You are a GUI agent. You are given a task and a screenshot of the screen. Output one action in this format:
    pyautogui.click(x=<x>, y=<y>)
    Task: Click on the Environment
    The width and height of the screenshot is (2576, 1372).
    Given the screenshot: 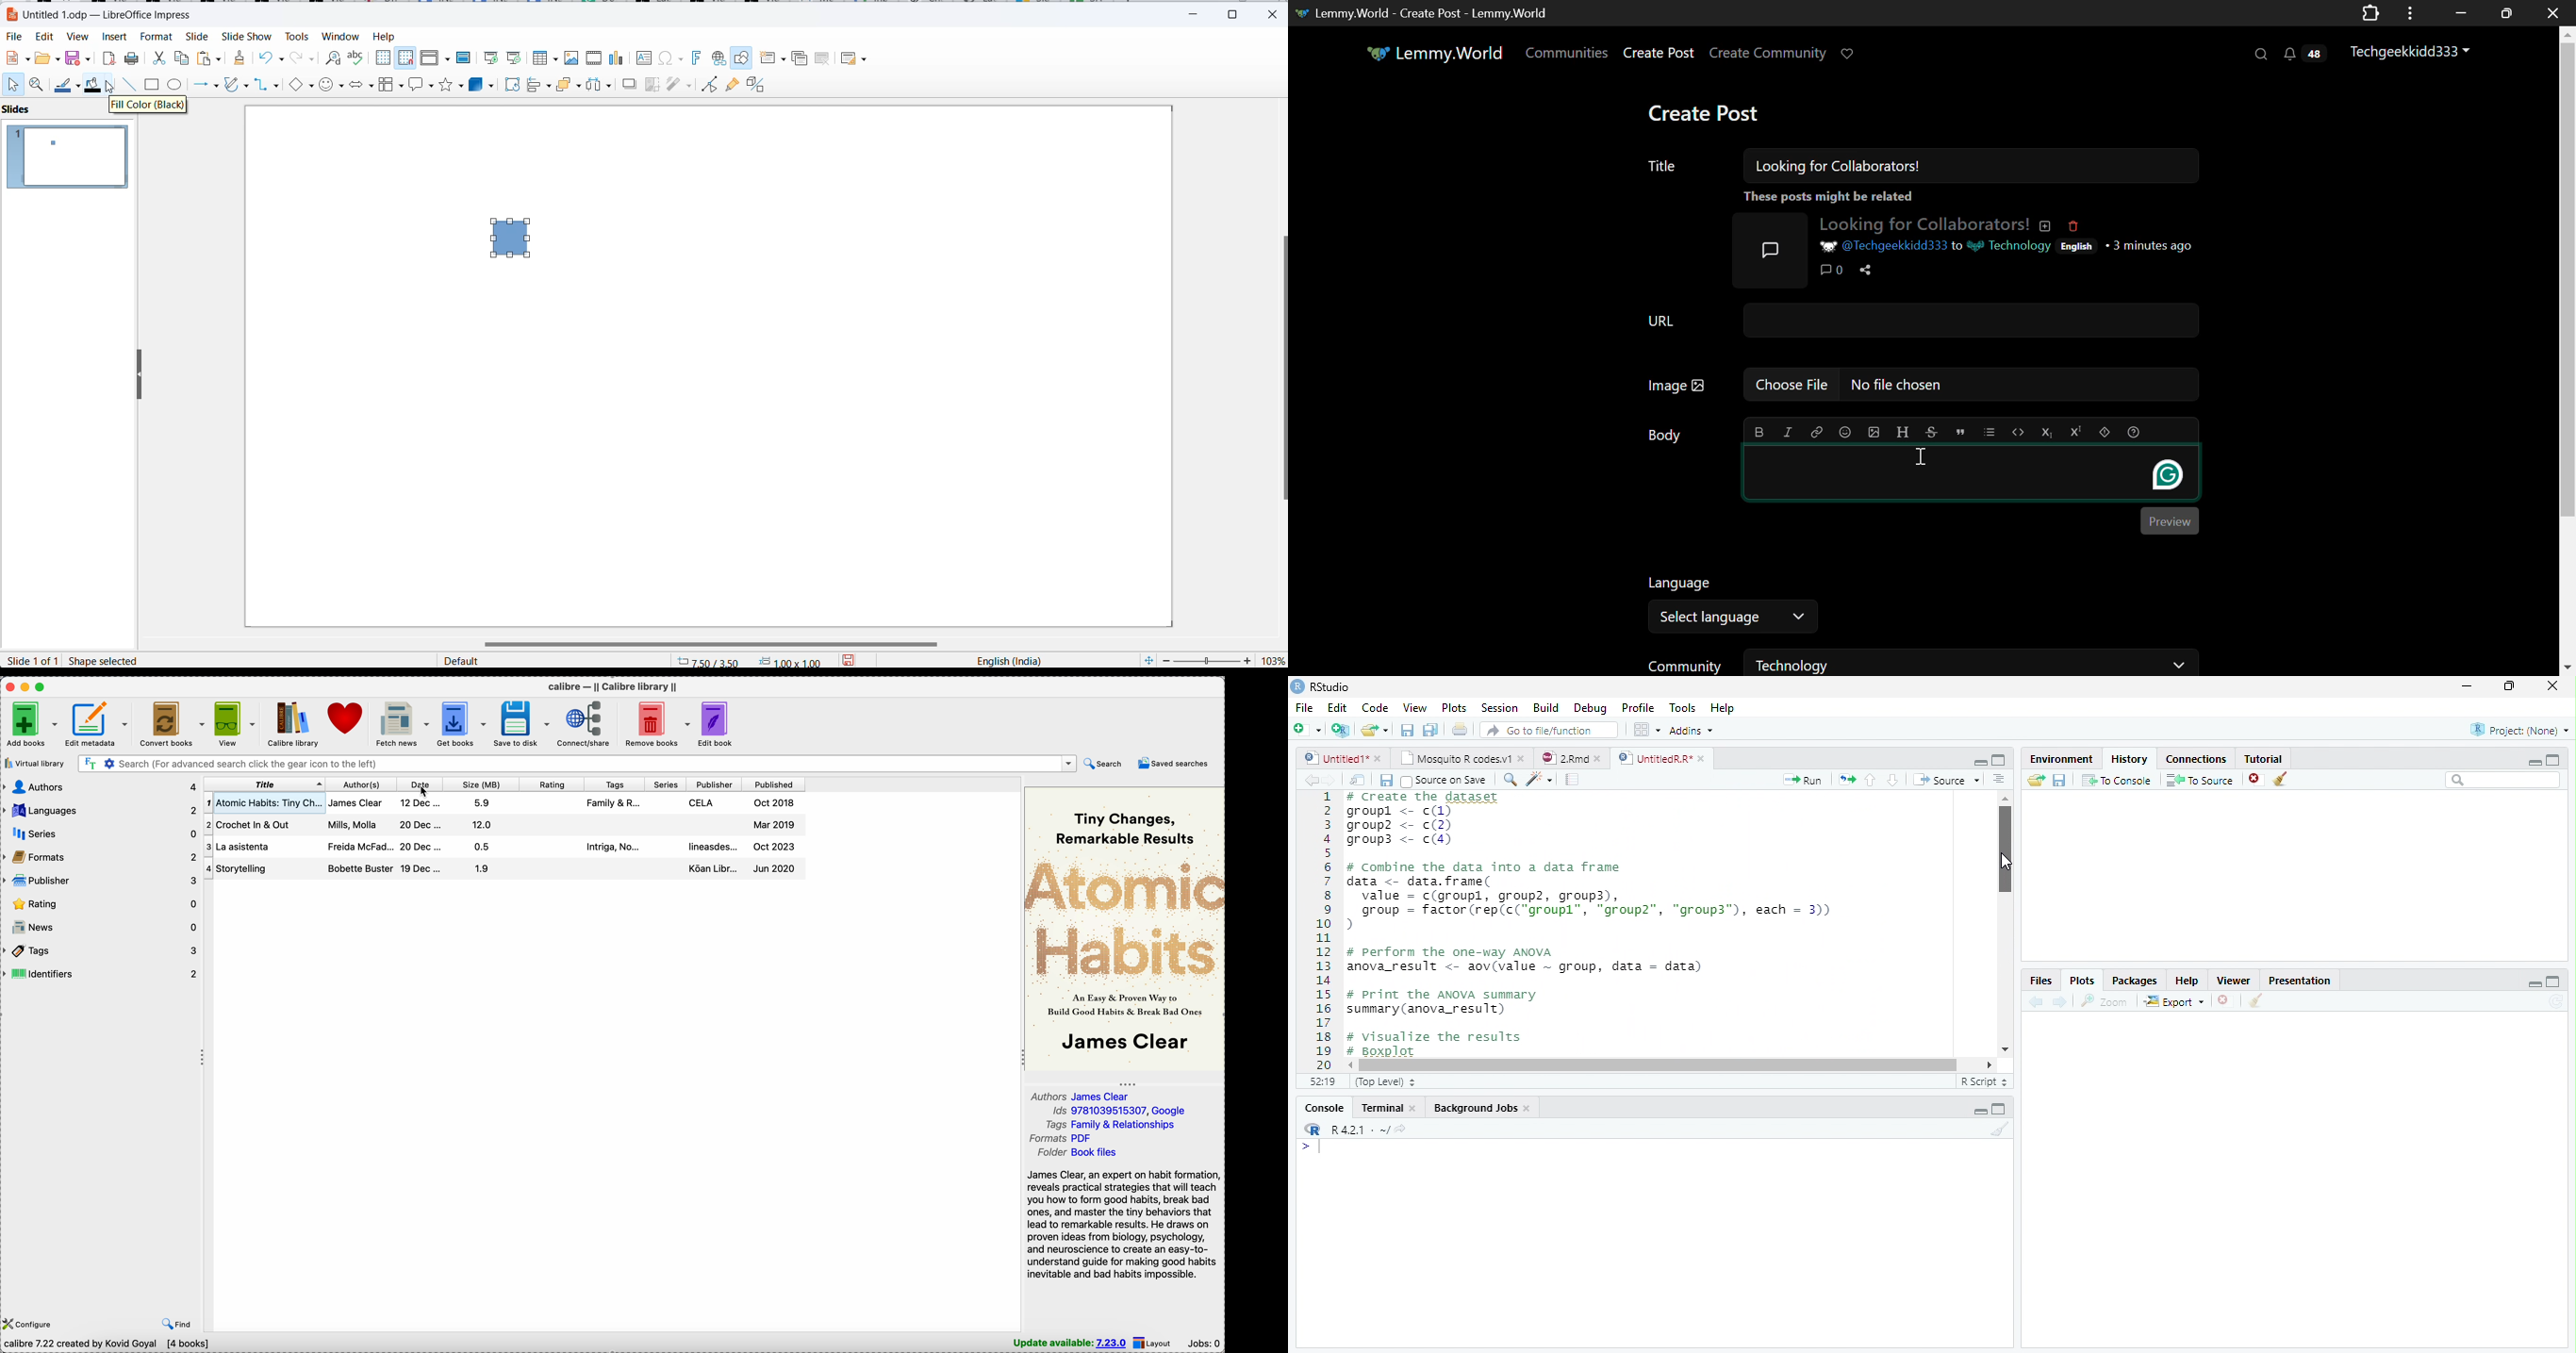 What is the action you would take?
    pyautogui.click(x=2061, y=759)
    